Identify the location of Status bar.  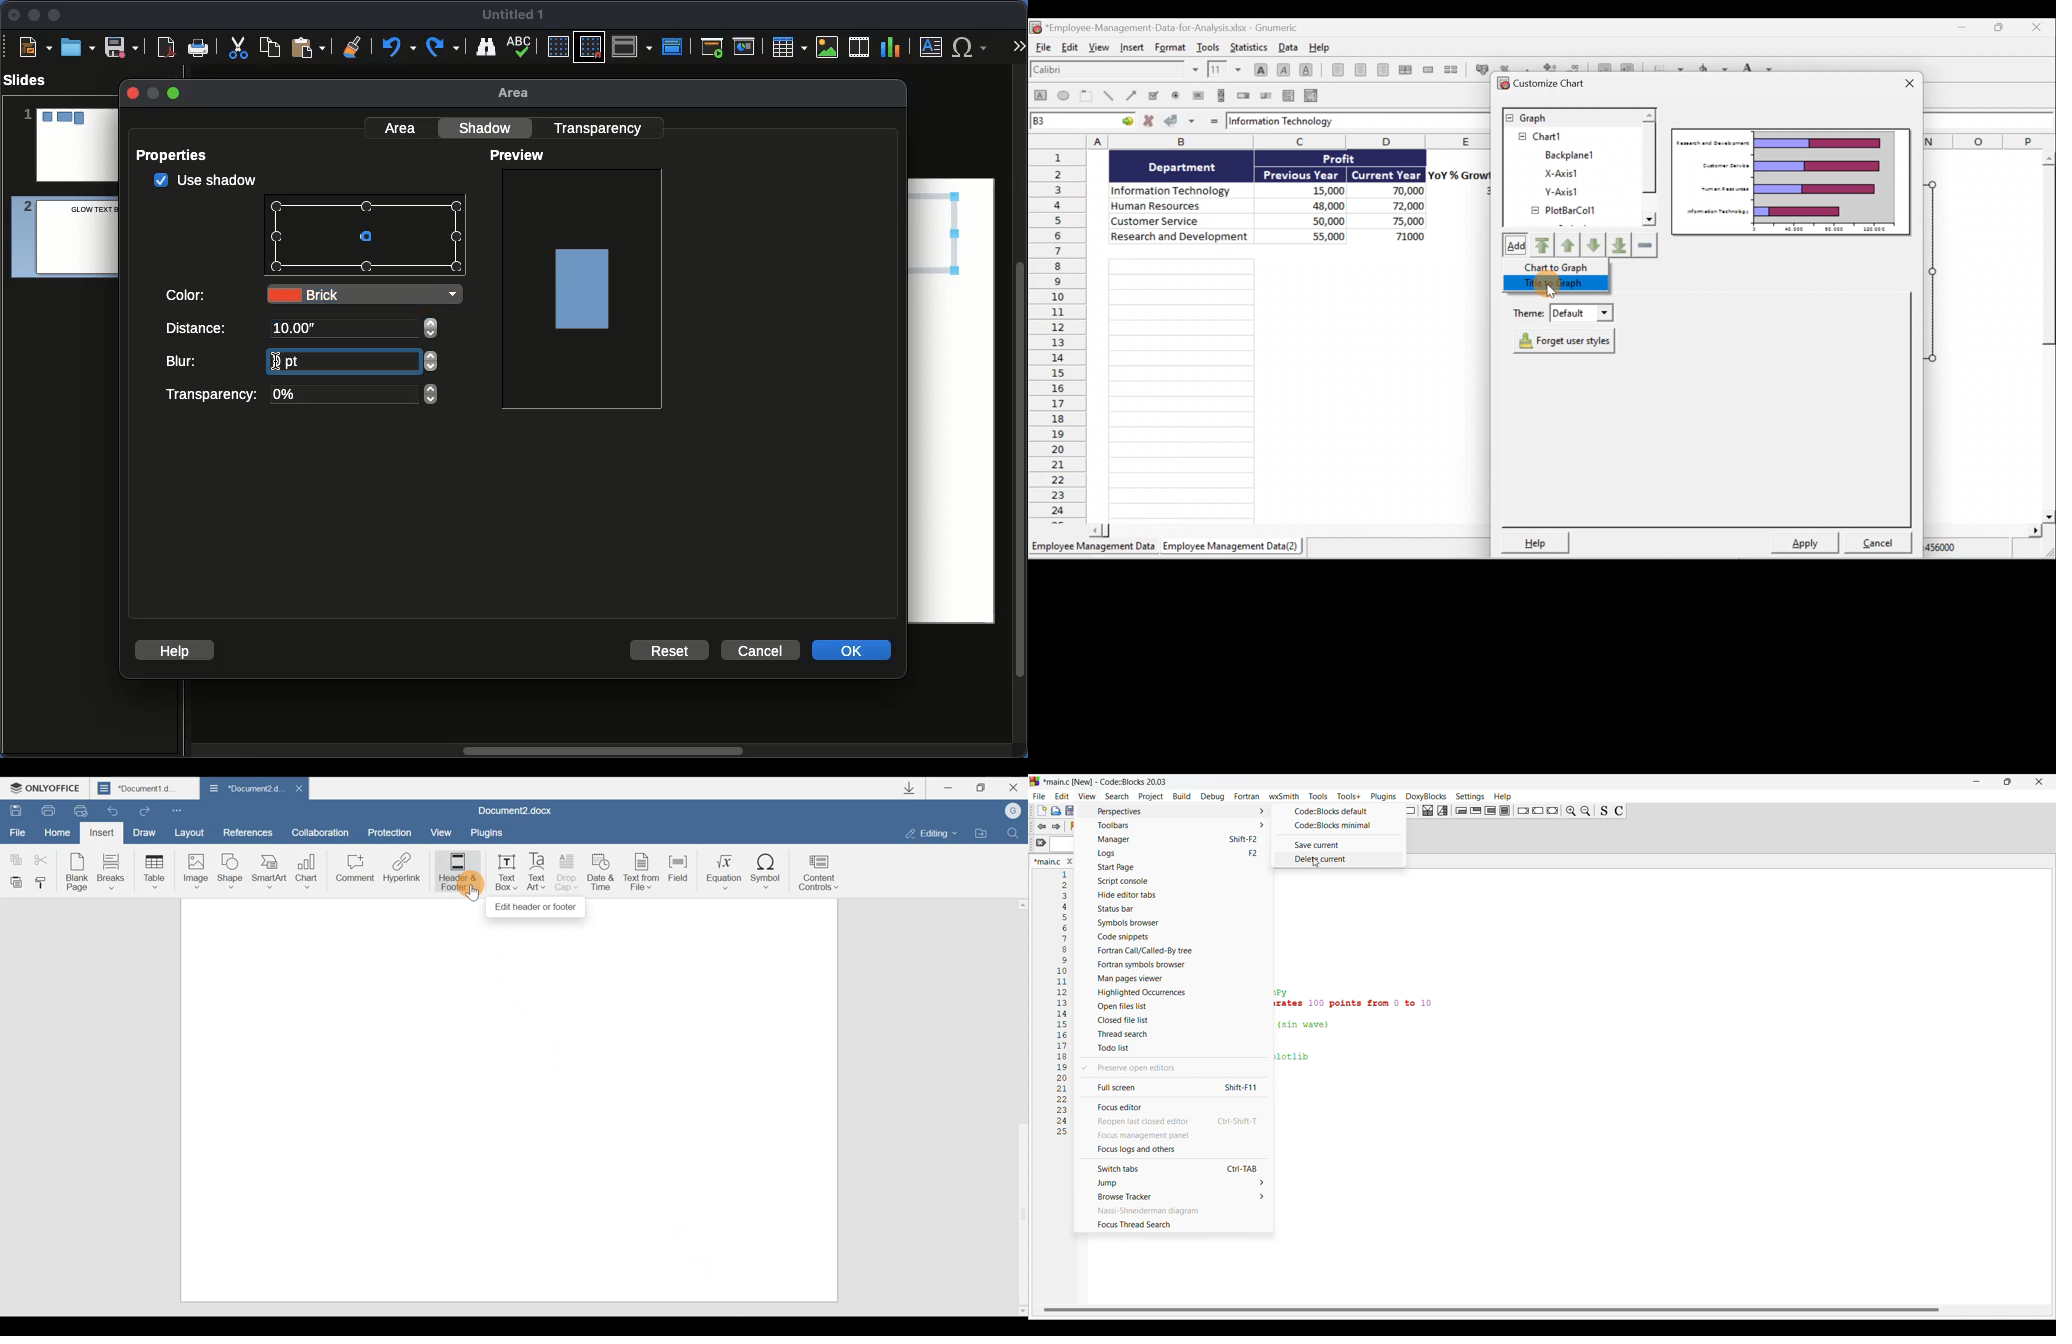
(1175, 909).